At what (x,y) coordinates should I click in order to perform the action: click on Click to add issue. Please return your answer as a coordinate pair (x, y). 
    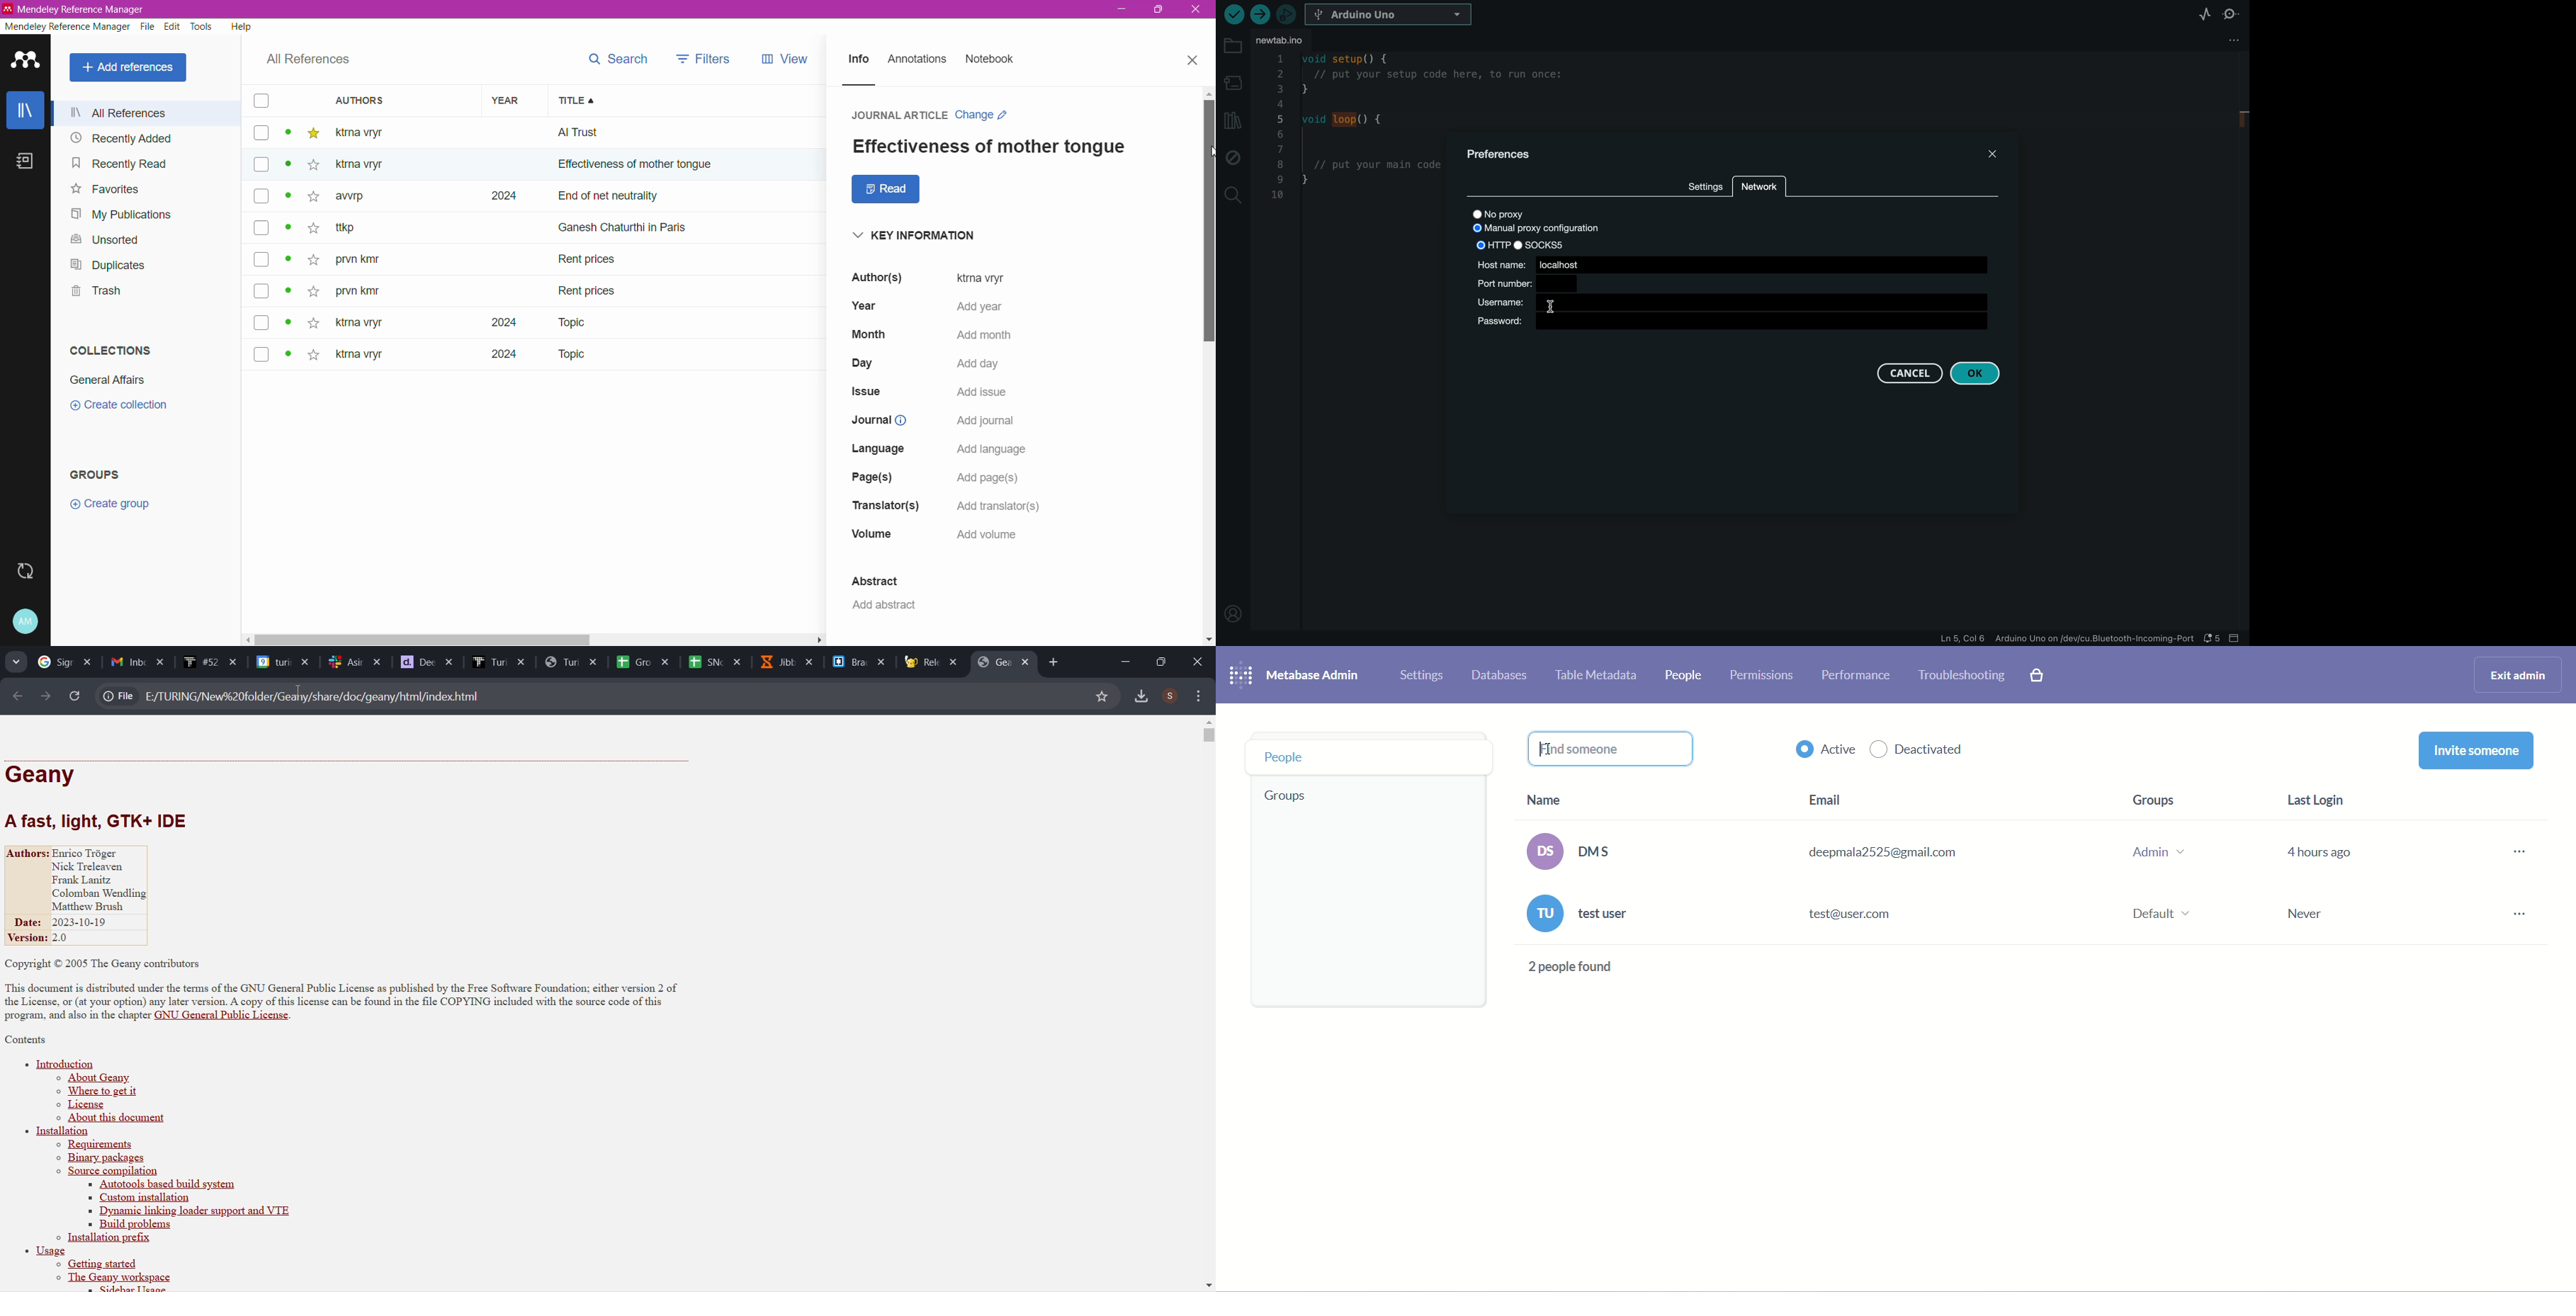
    Looking at the image, I should click on (980, 391).